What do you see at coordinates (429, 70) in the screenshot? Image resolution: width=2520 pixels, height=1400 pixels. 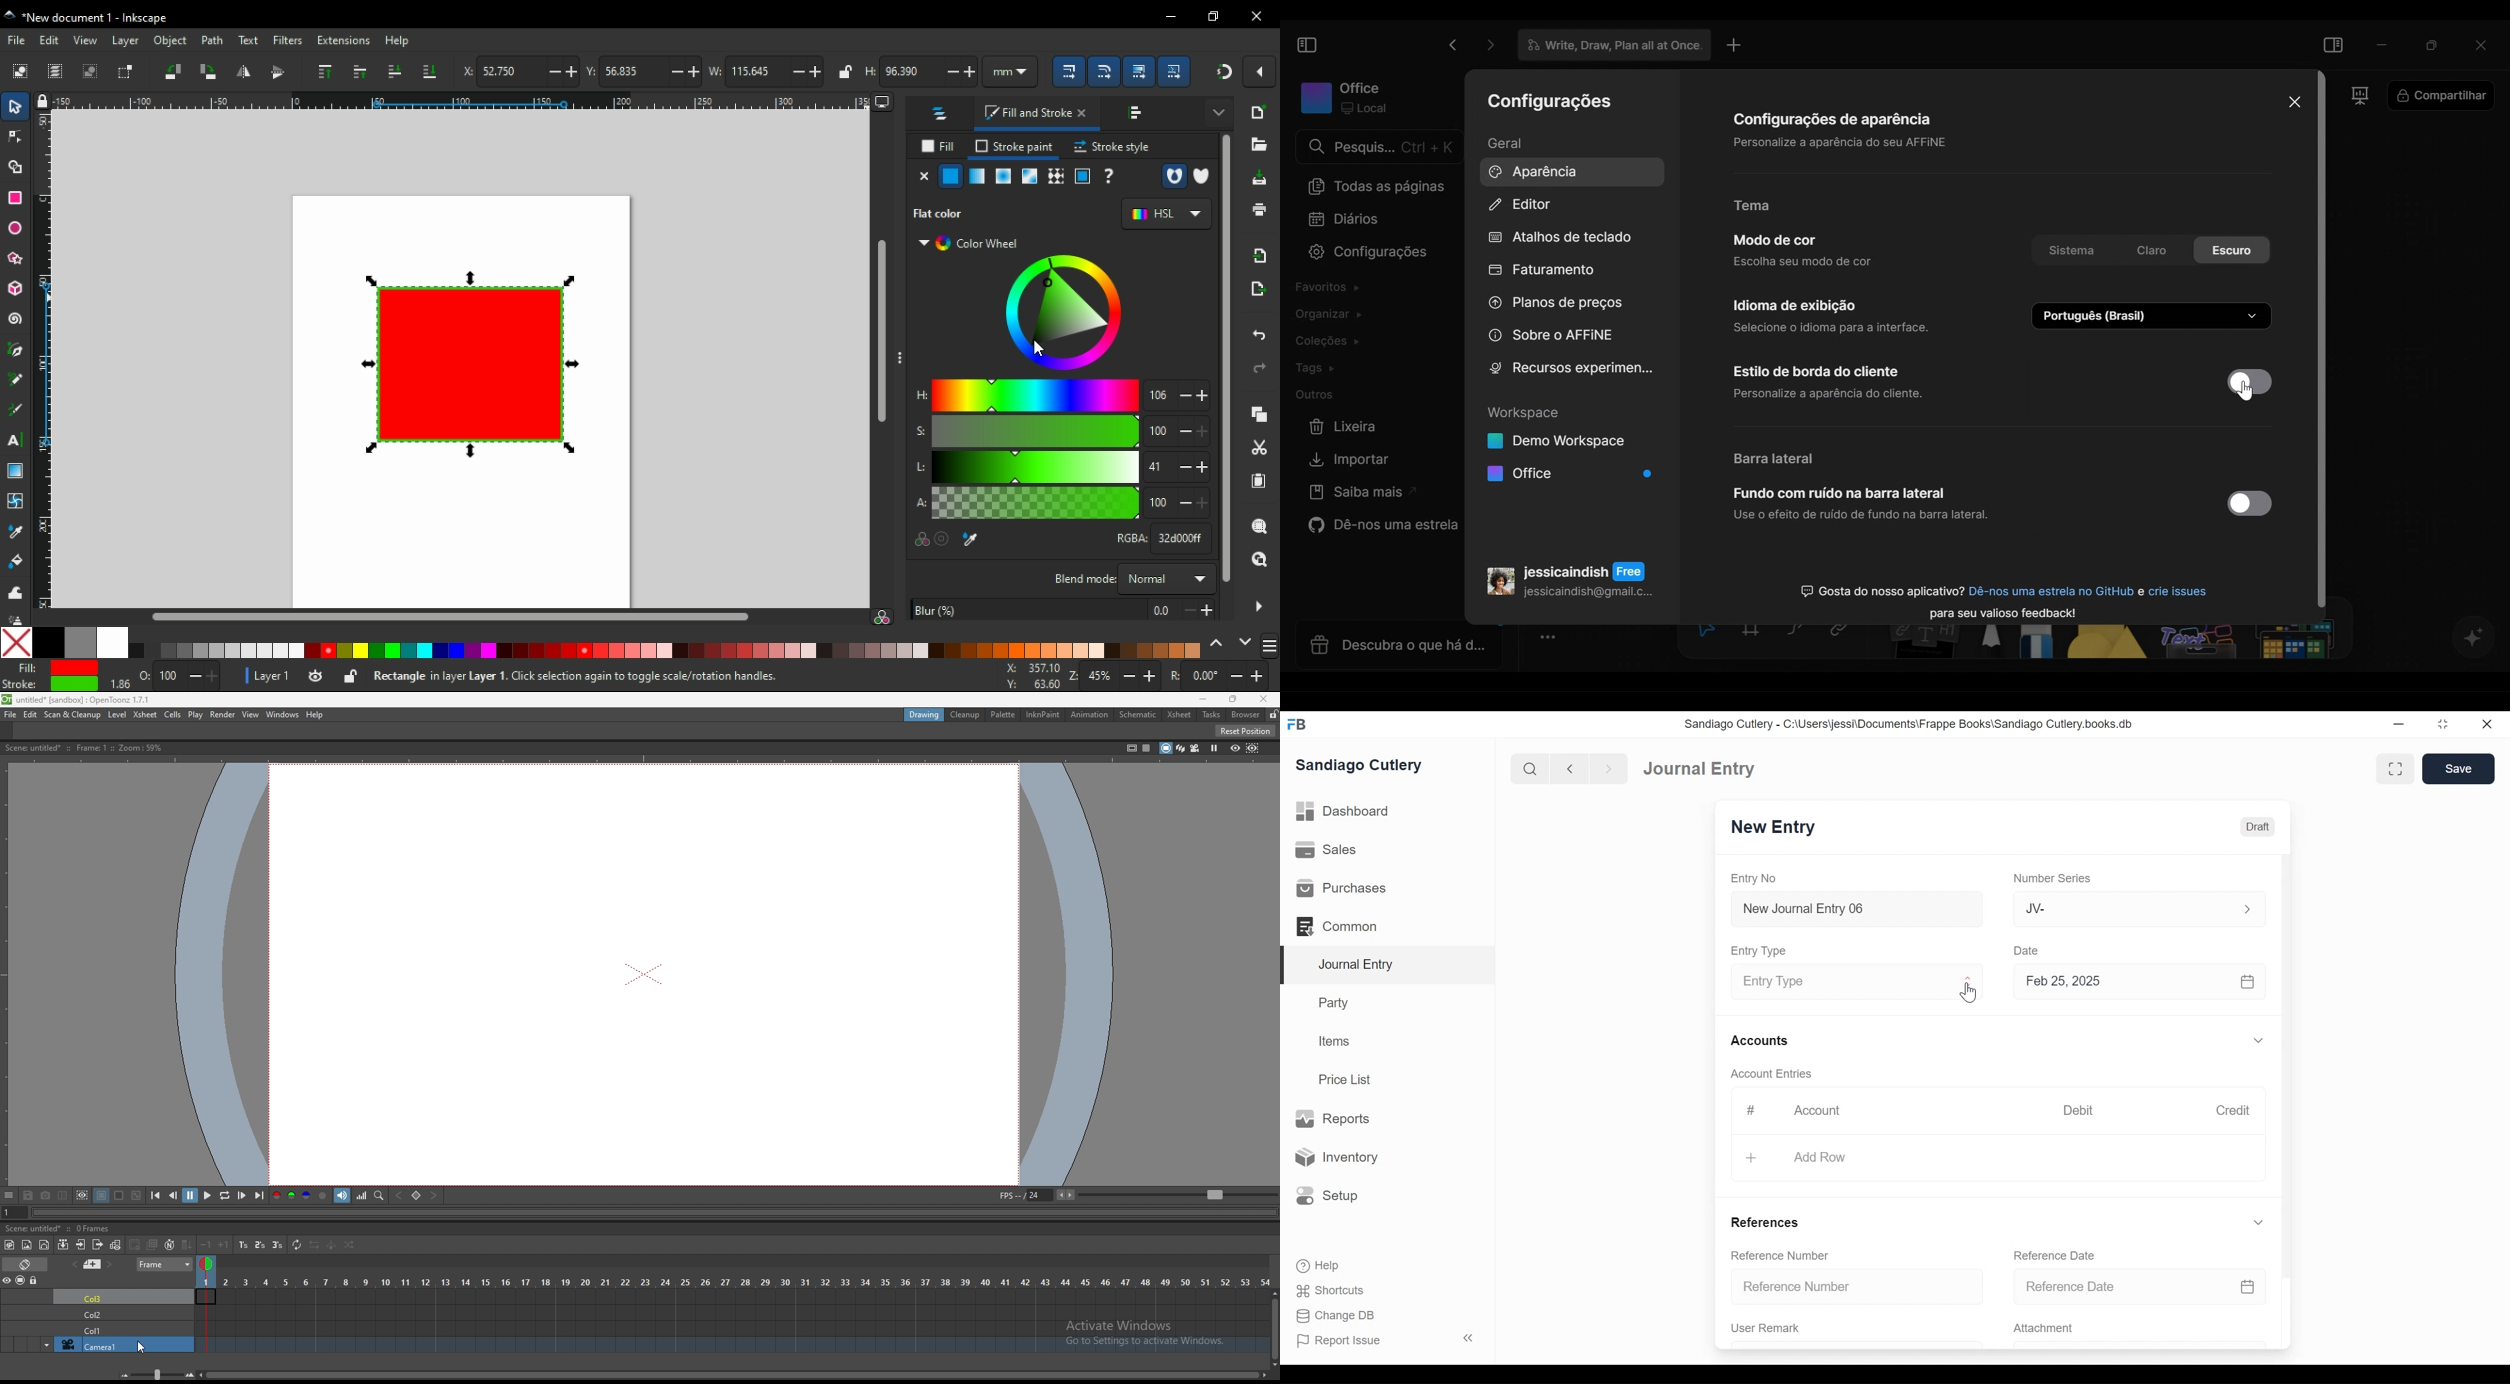 I see `lower to bottom` at bounding box center [429, 70].